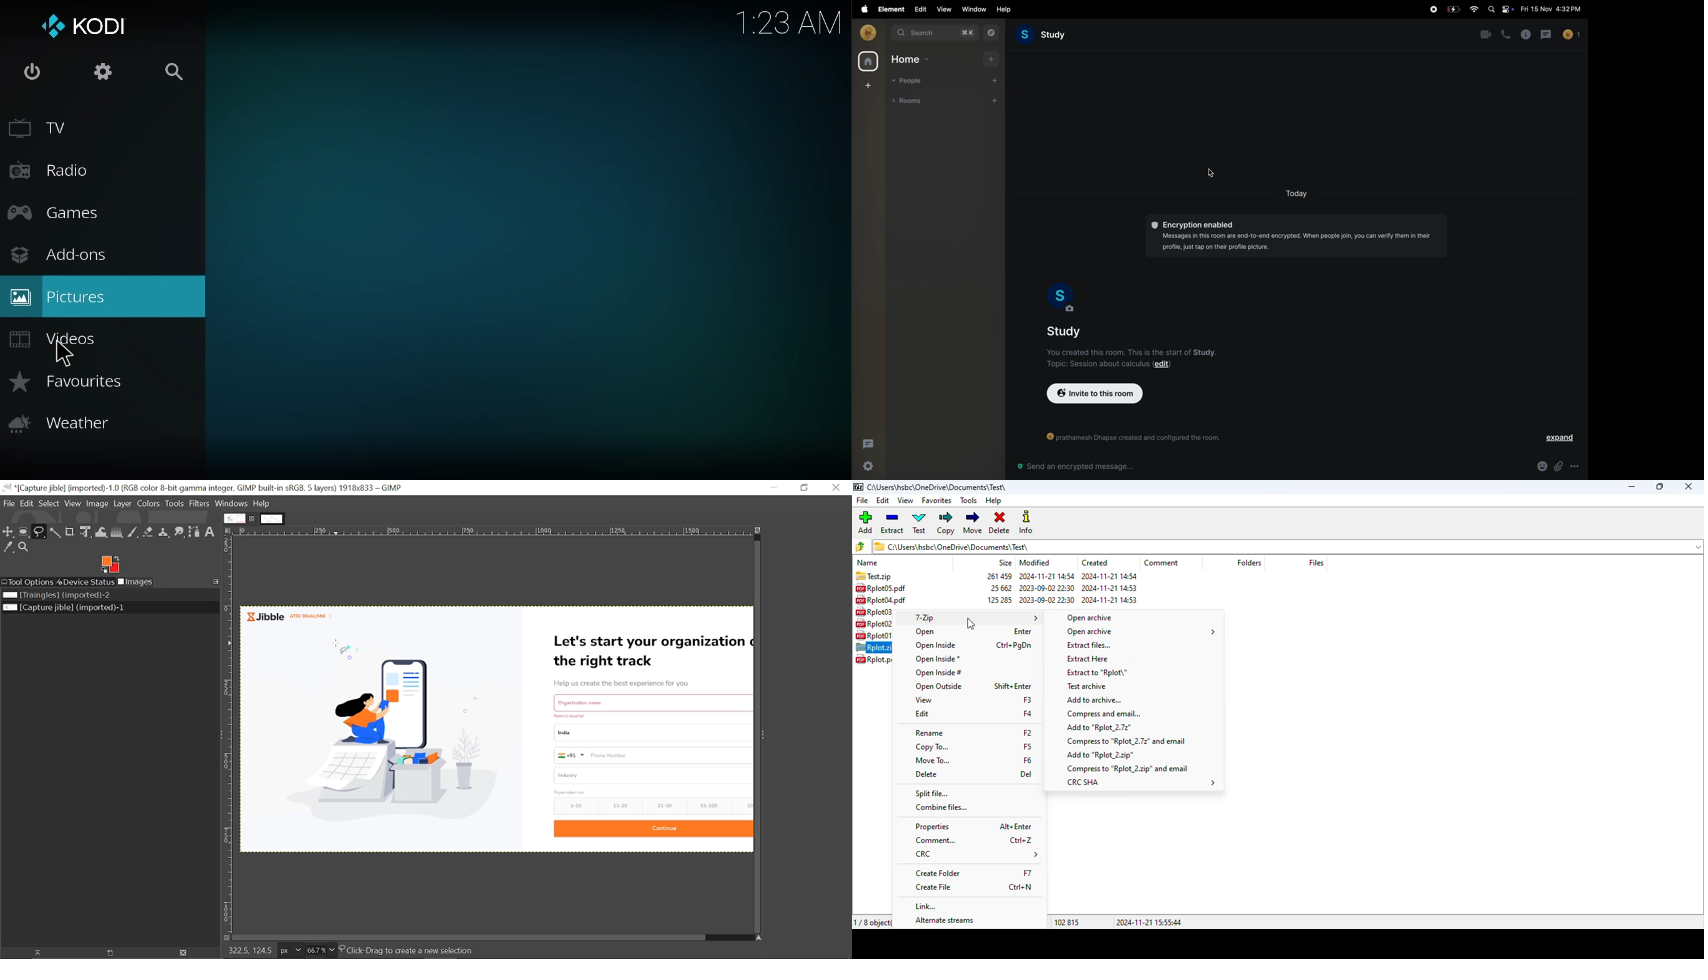 The image size is (1708, 980). I want to click on copy to, so click(931, 747).